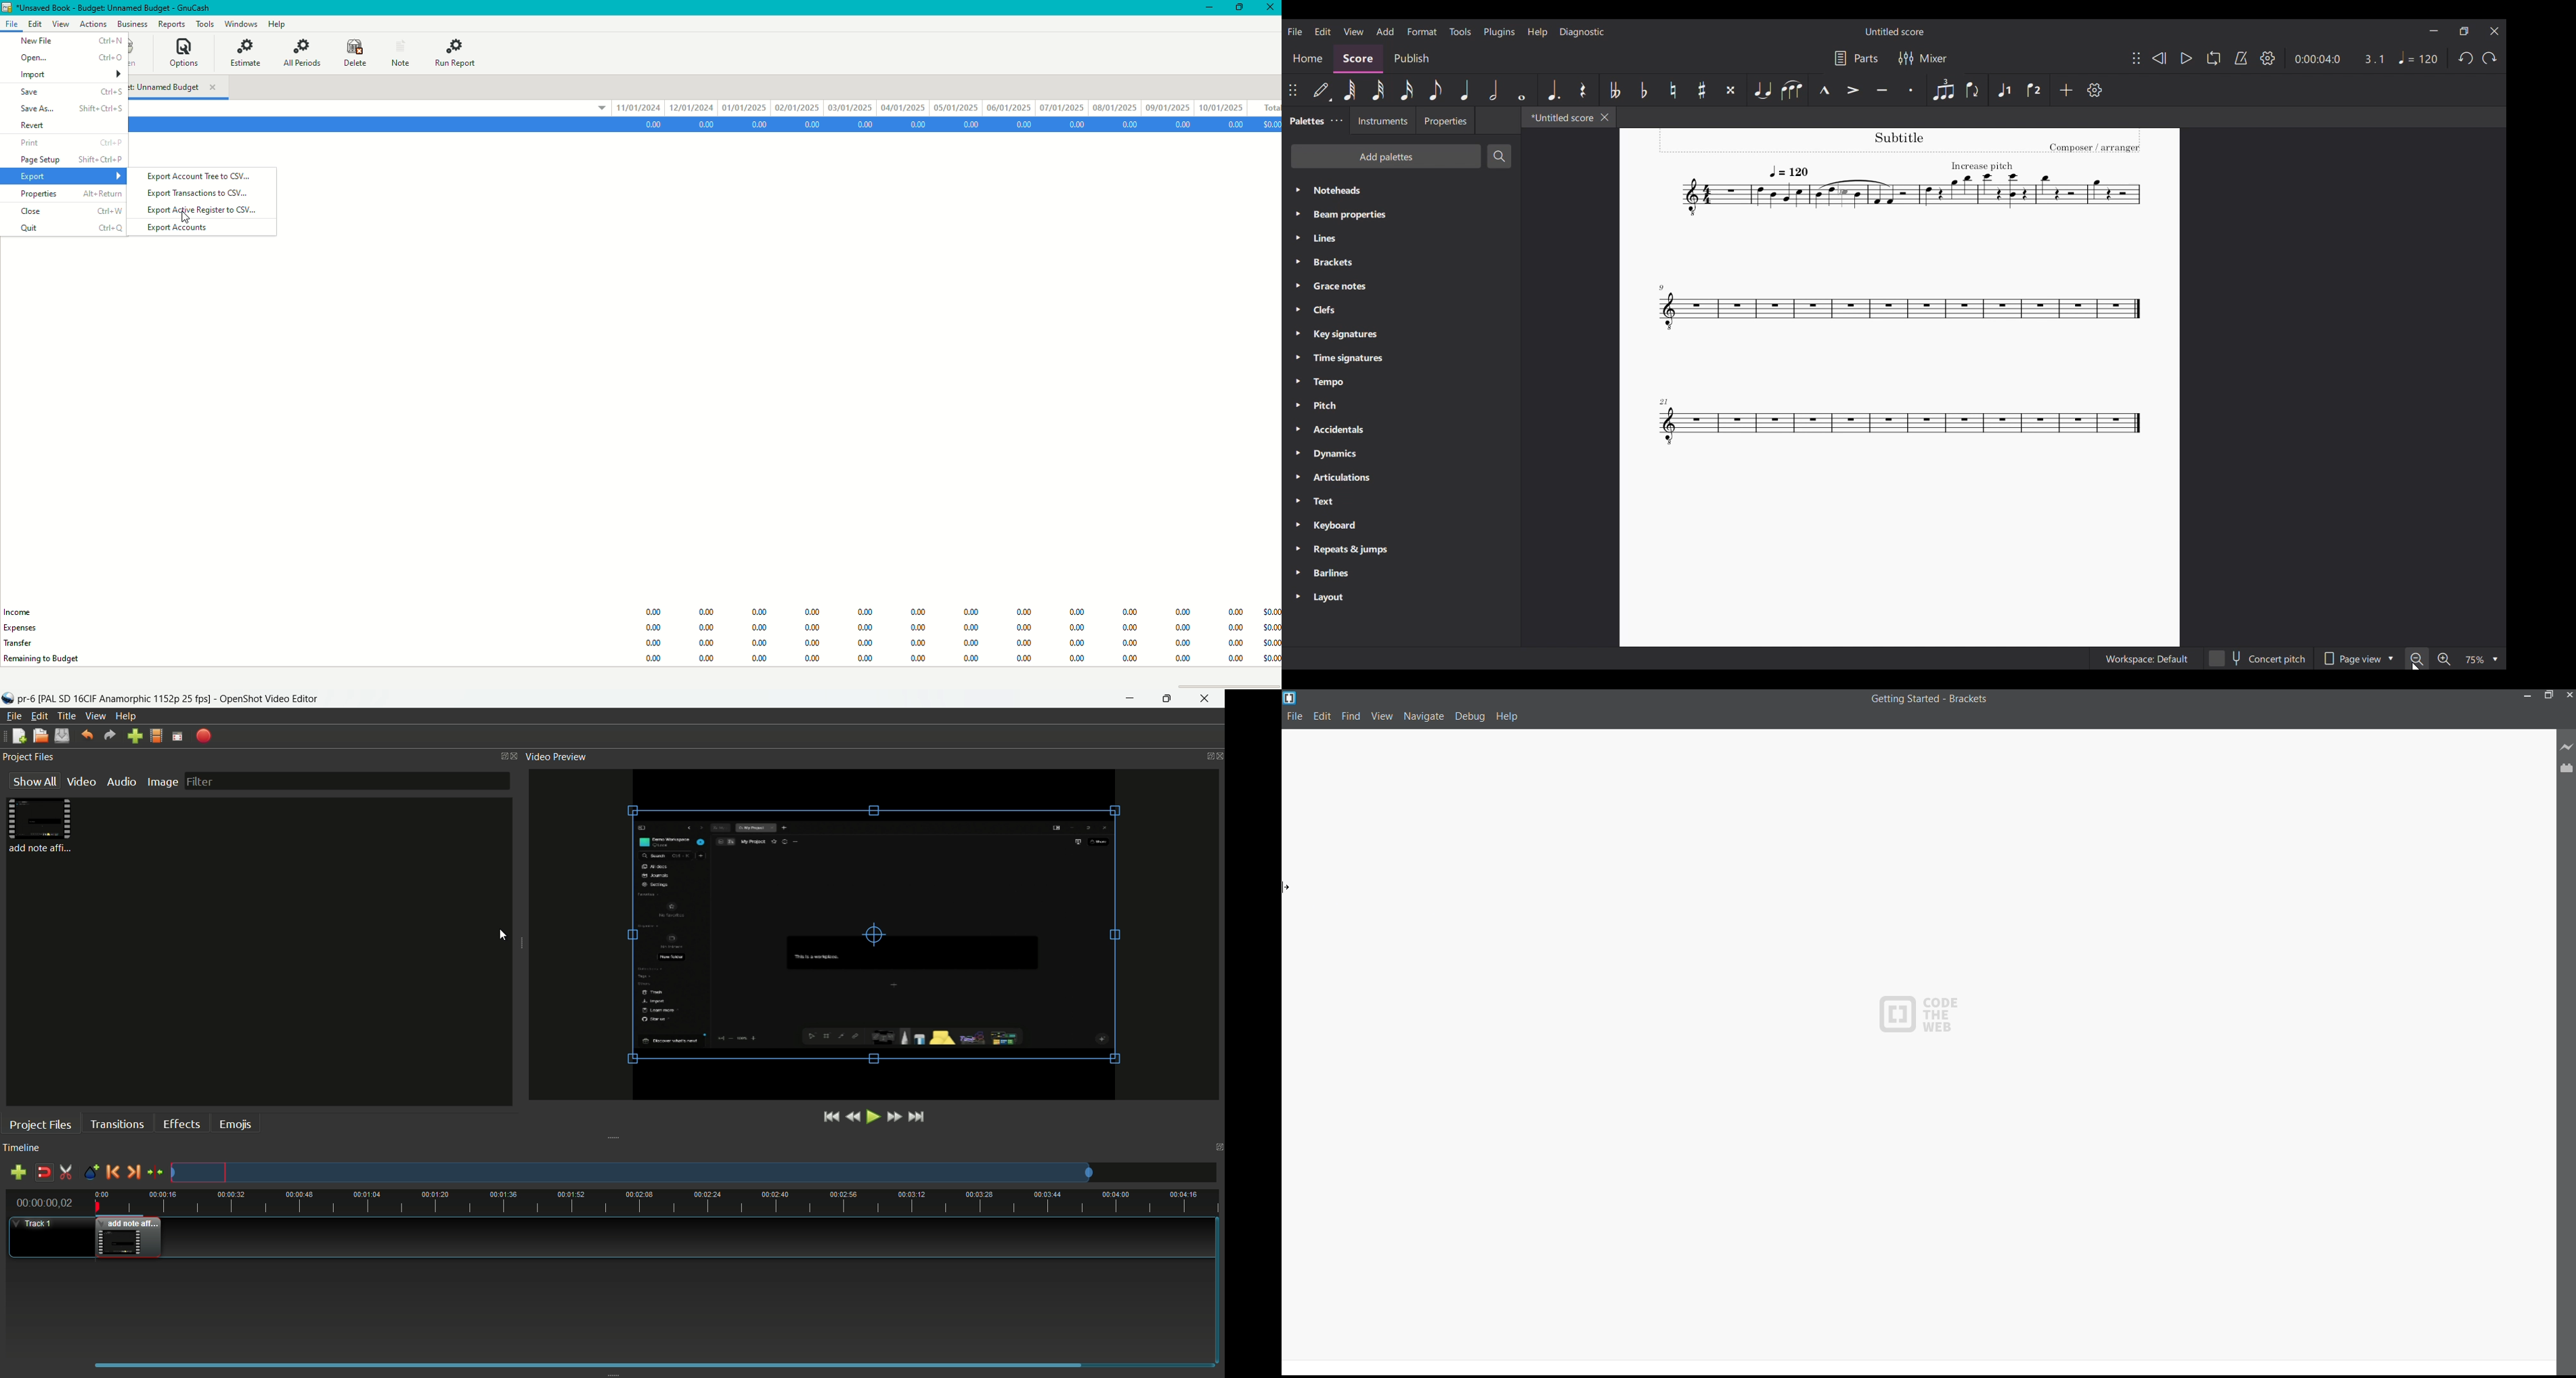 The image size is (2576, 1400). What do you see at coordinates (1401, 597) in the screenshot?
I see `Layout` at bounding box center [1401, 597].